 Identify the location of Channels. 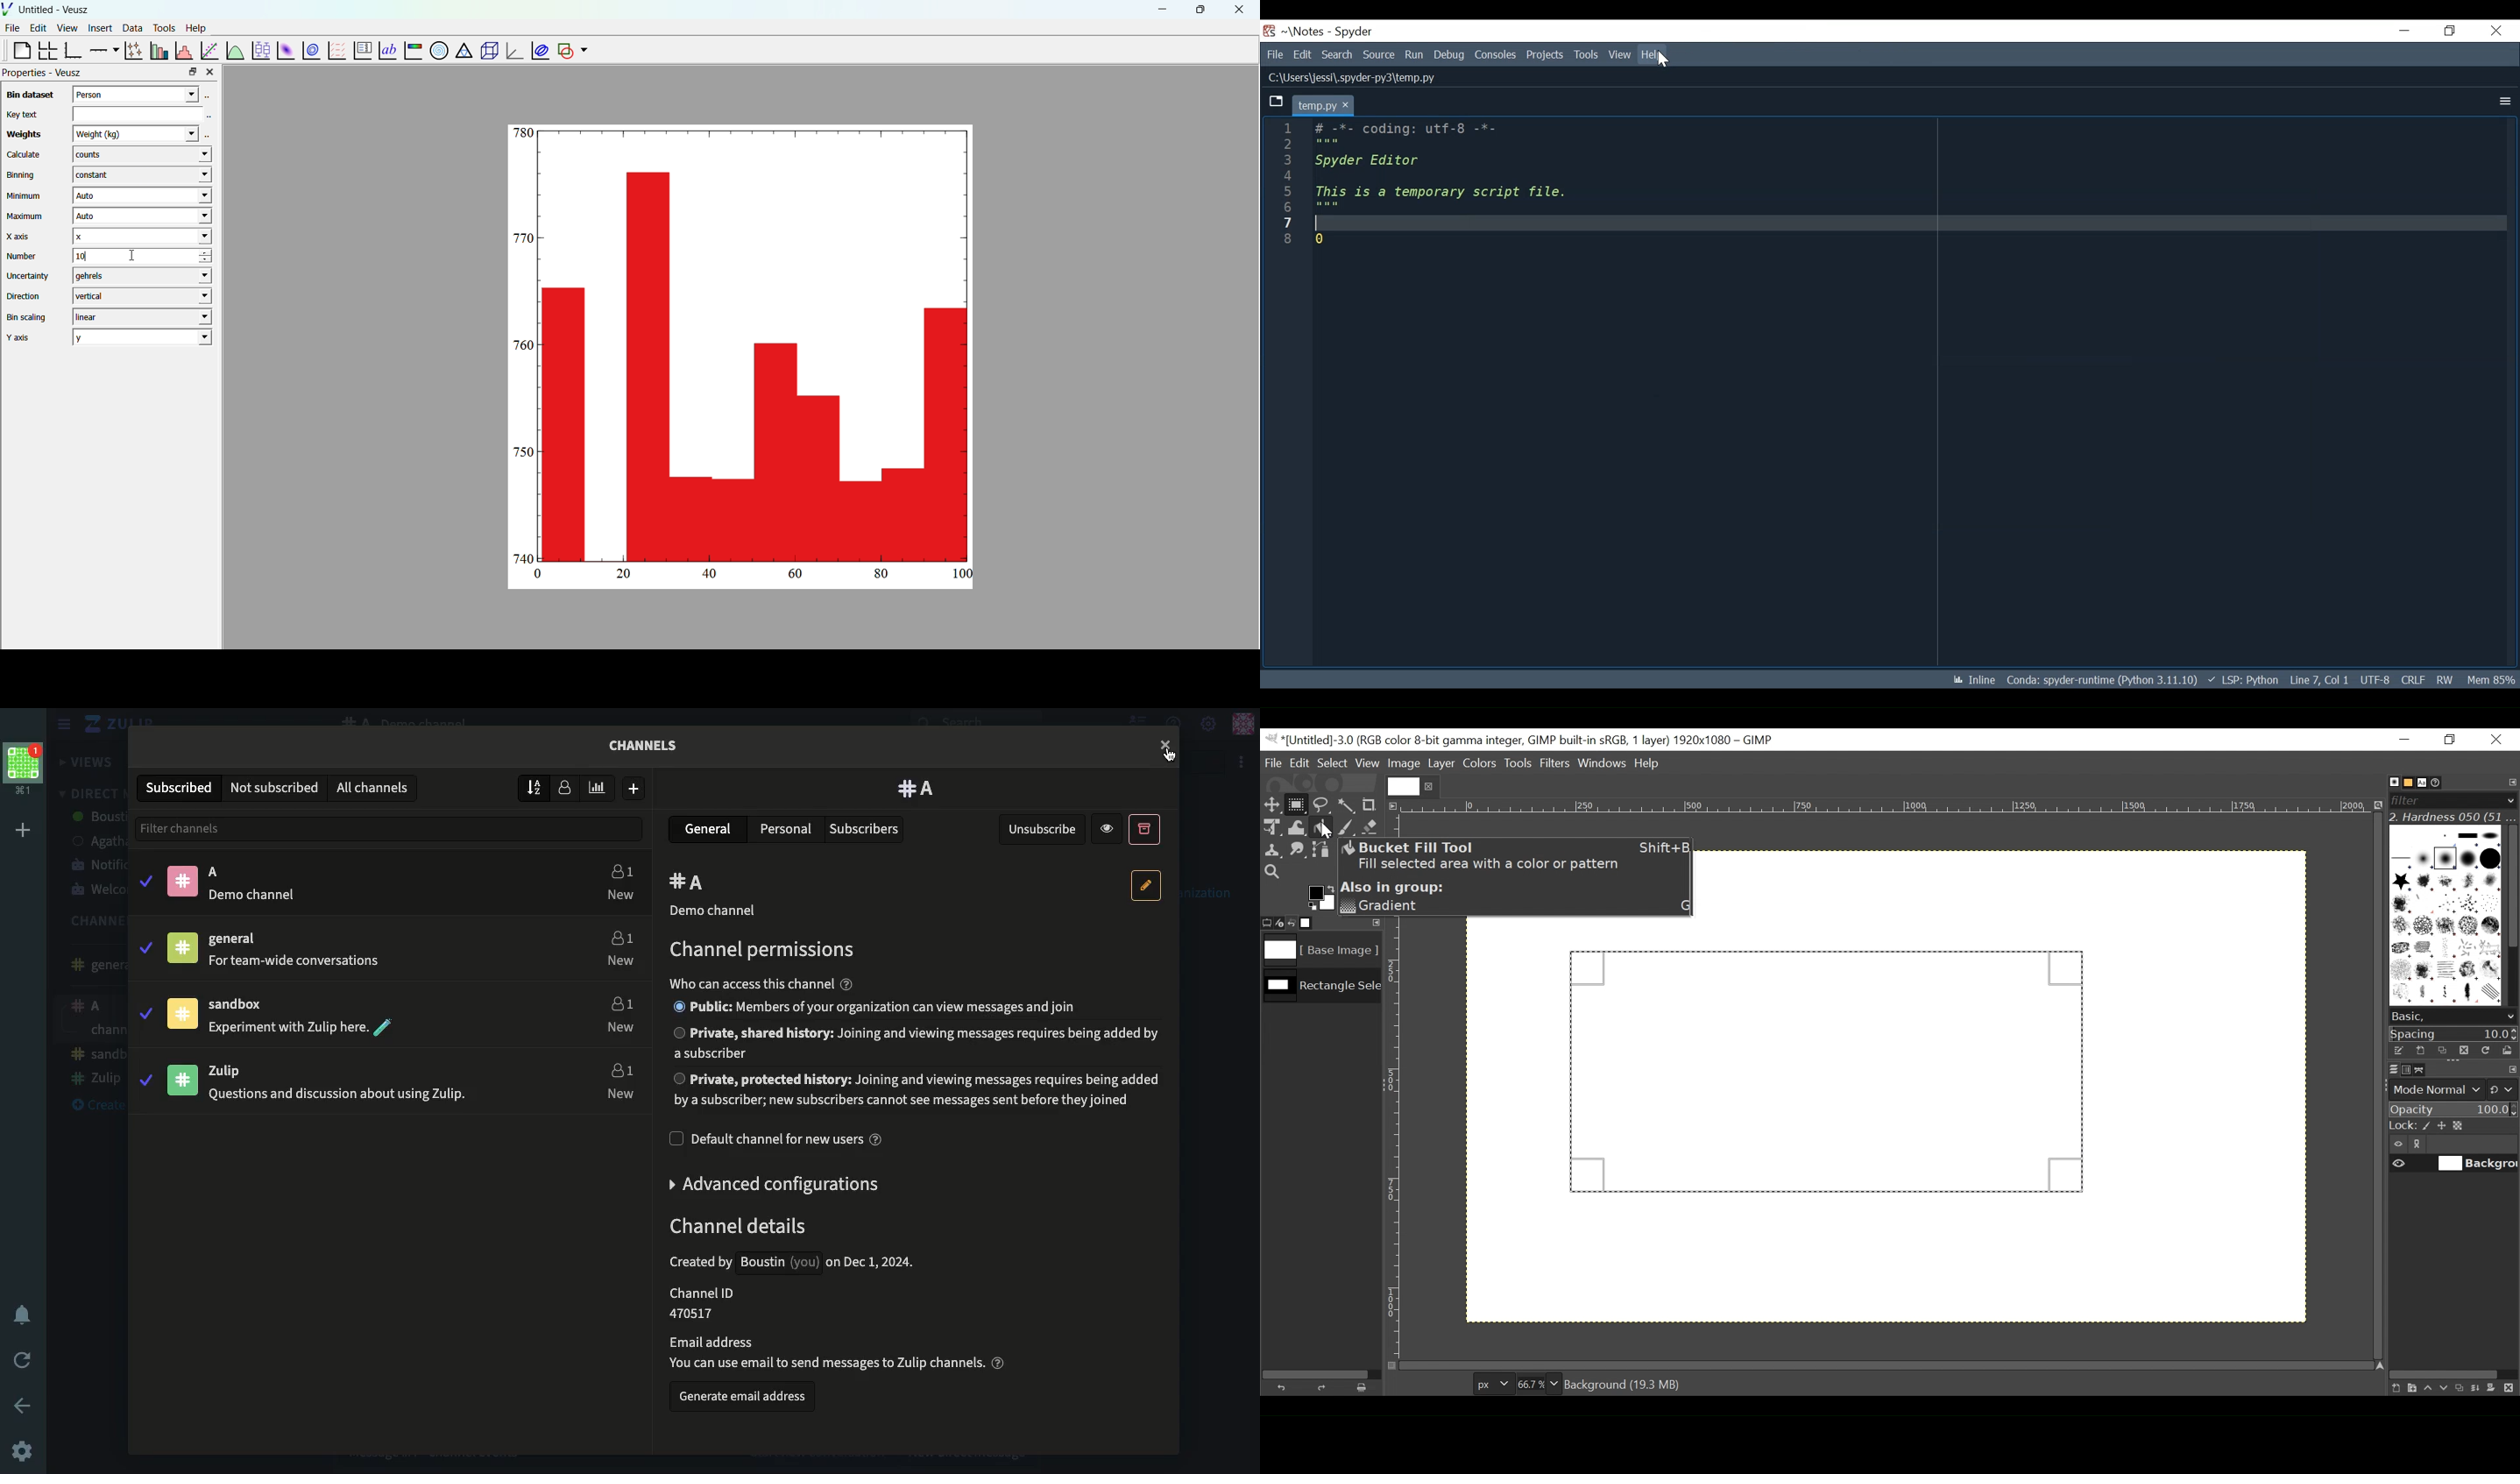
(650, 750).